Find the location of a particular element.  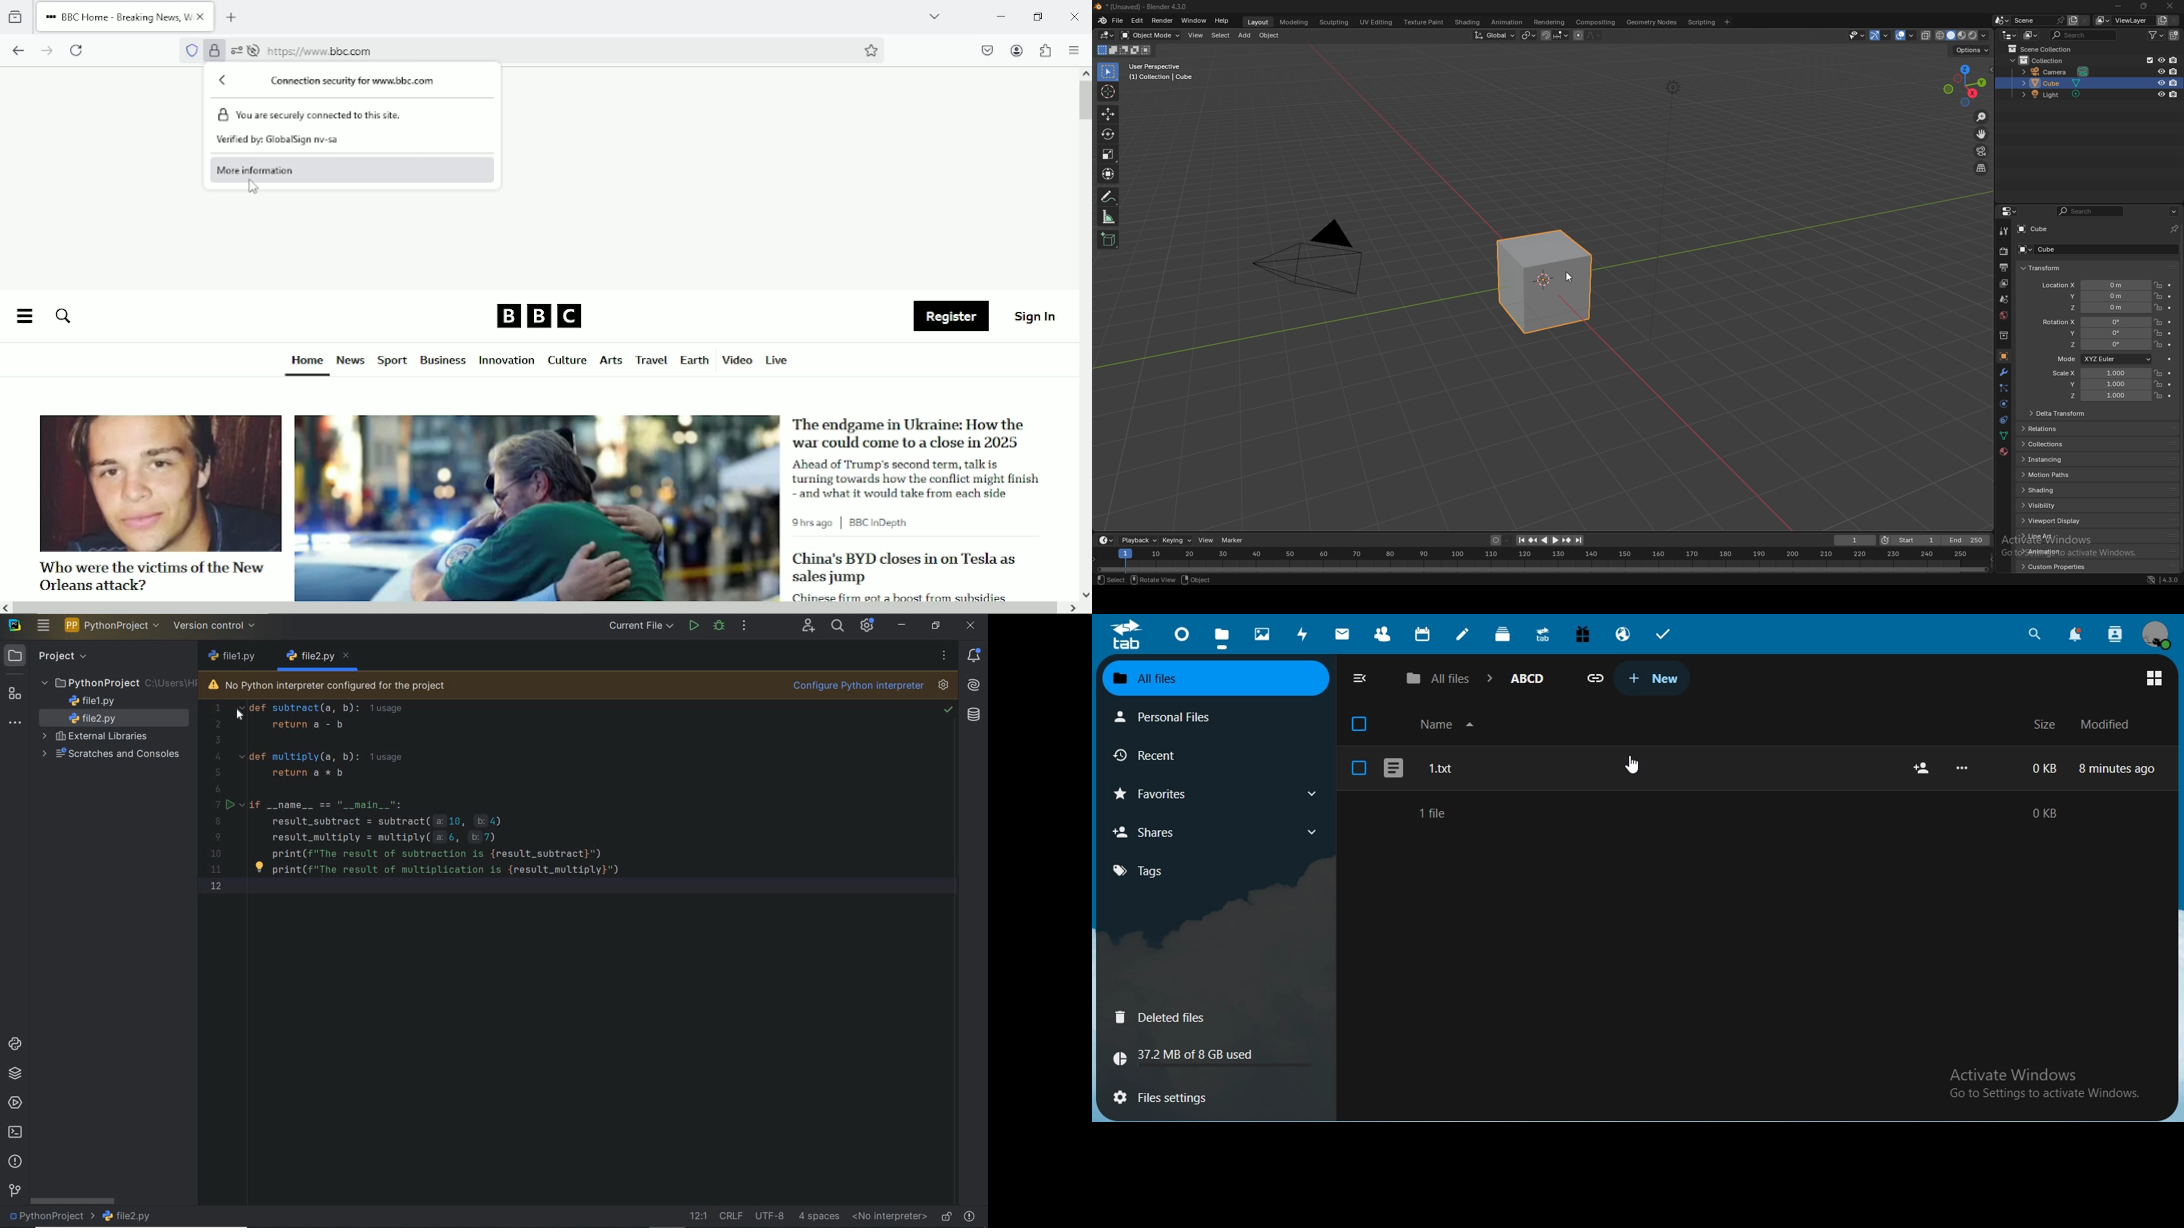

text is located at coordinates (1192, 1057).